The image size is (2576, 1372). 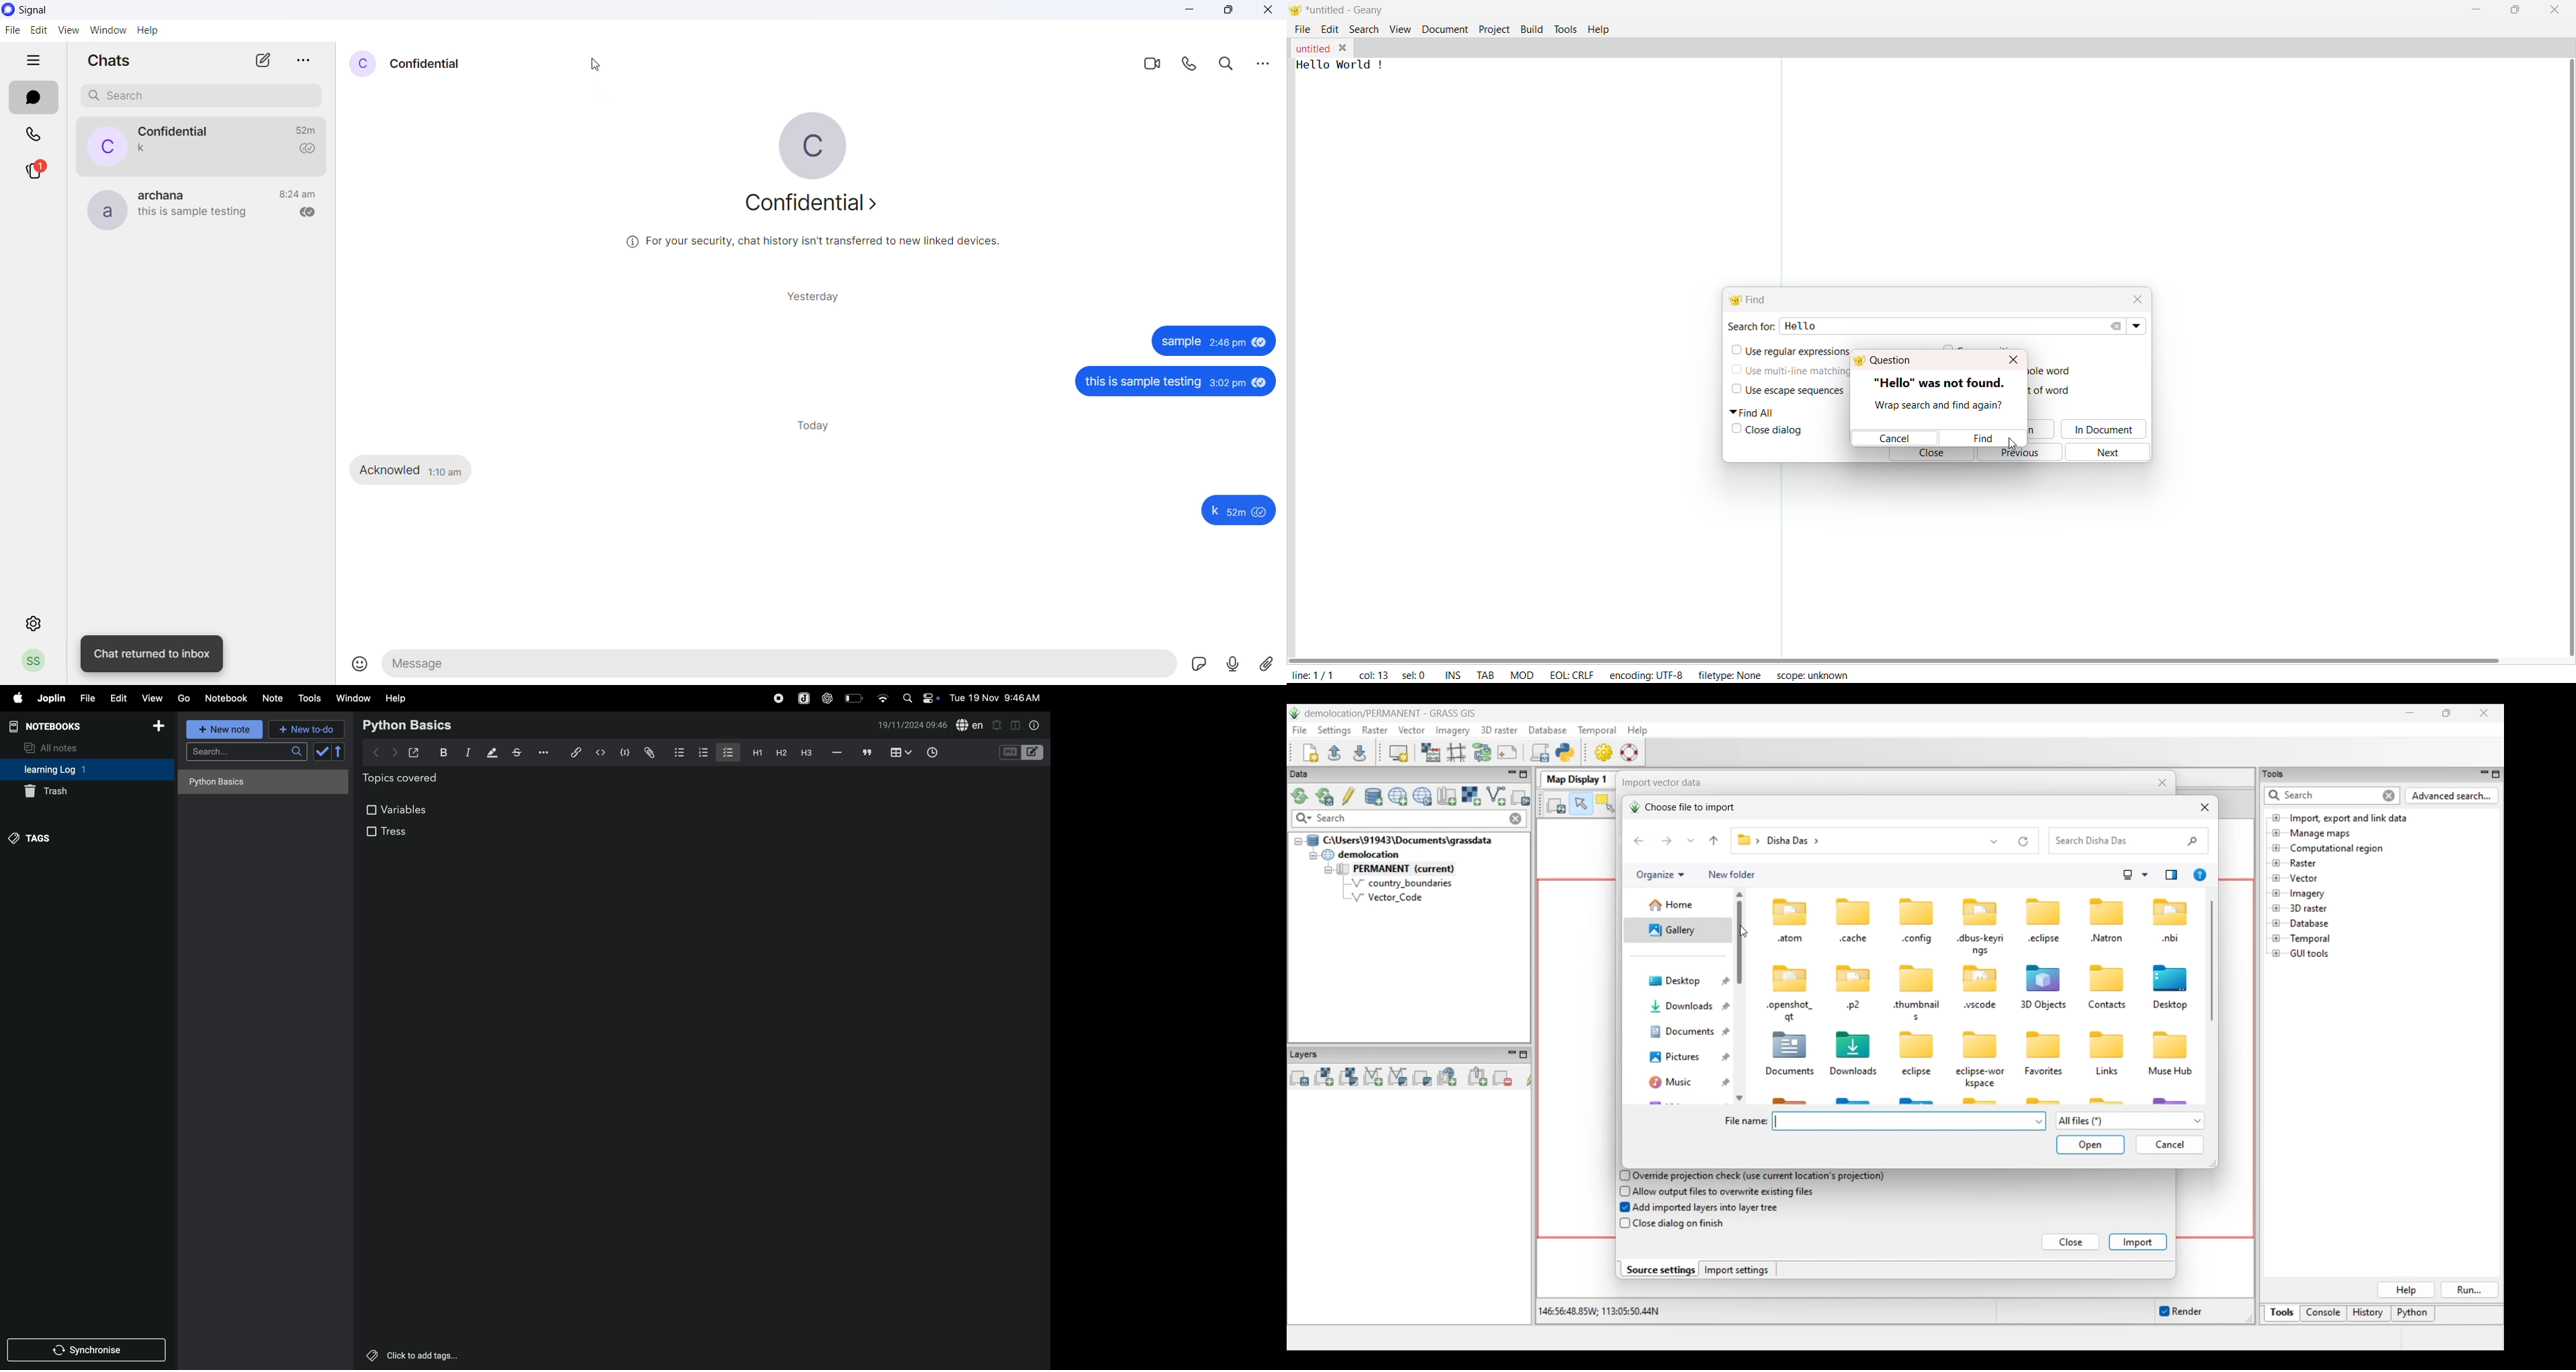 I want to click on read recipient , so click(x=310, y=214).